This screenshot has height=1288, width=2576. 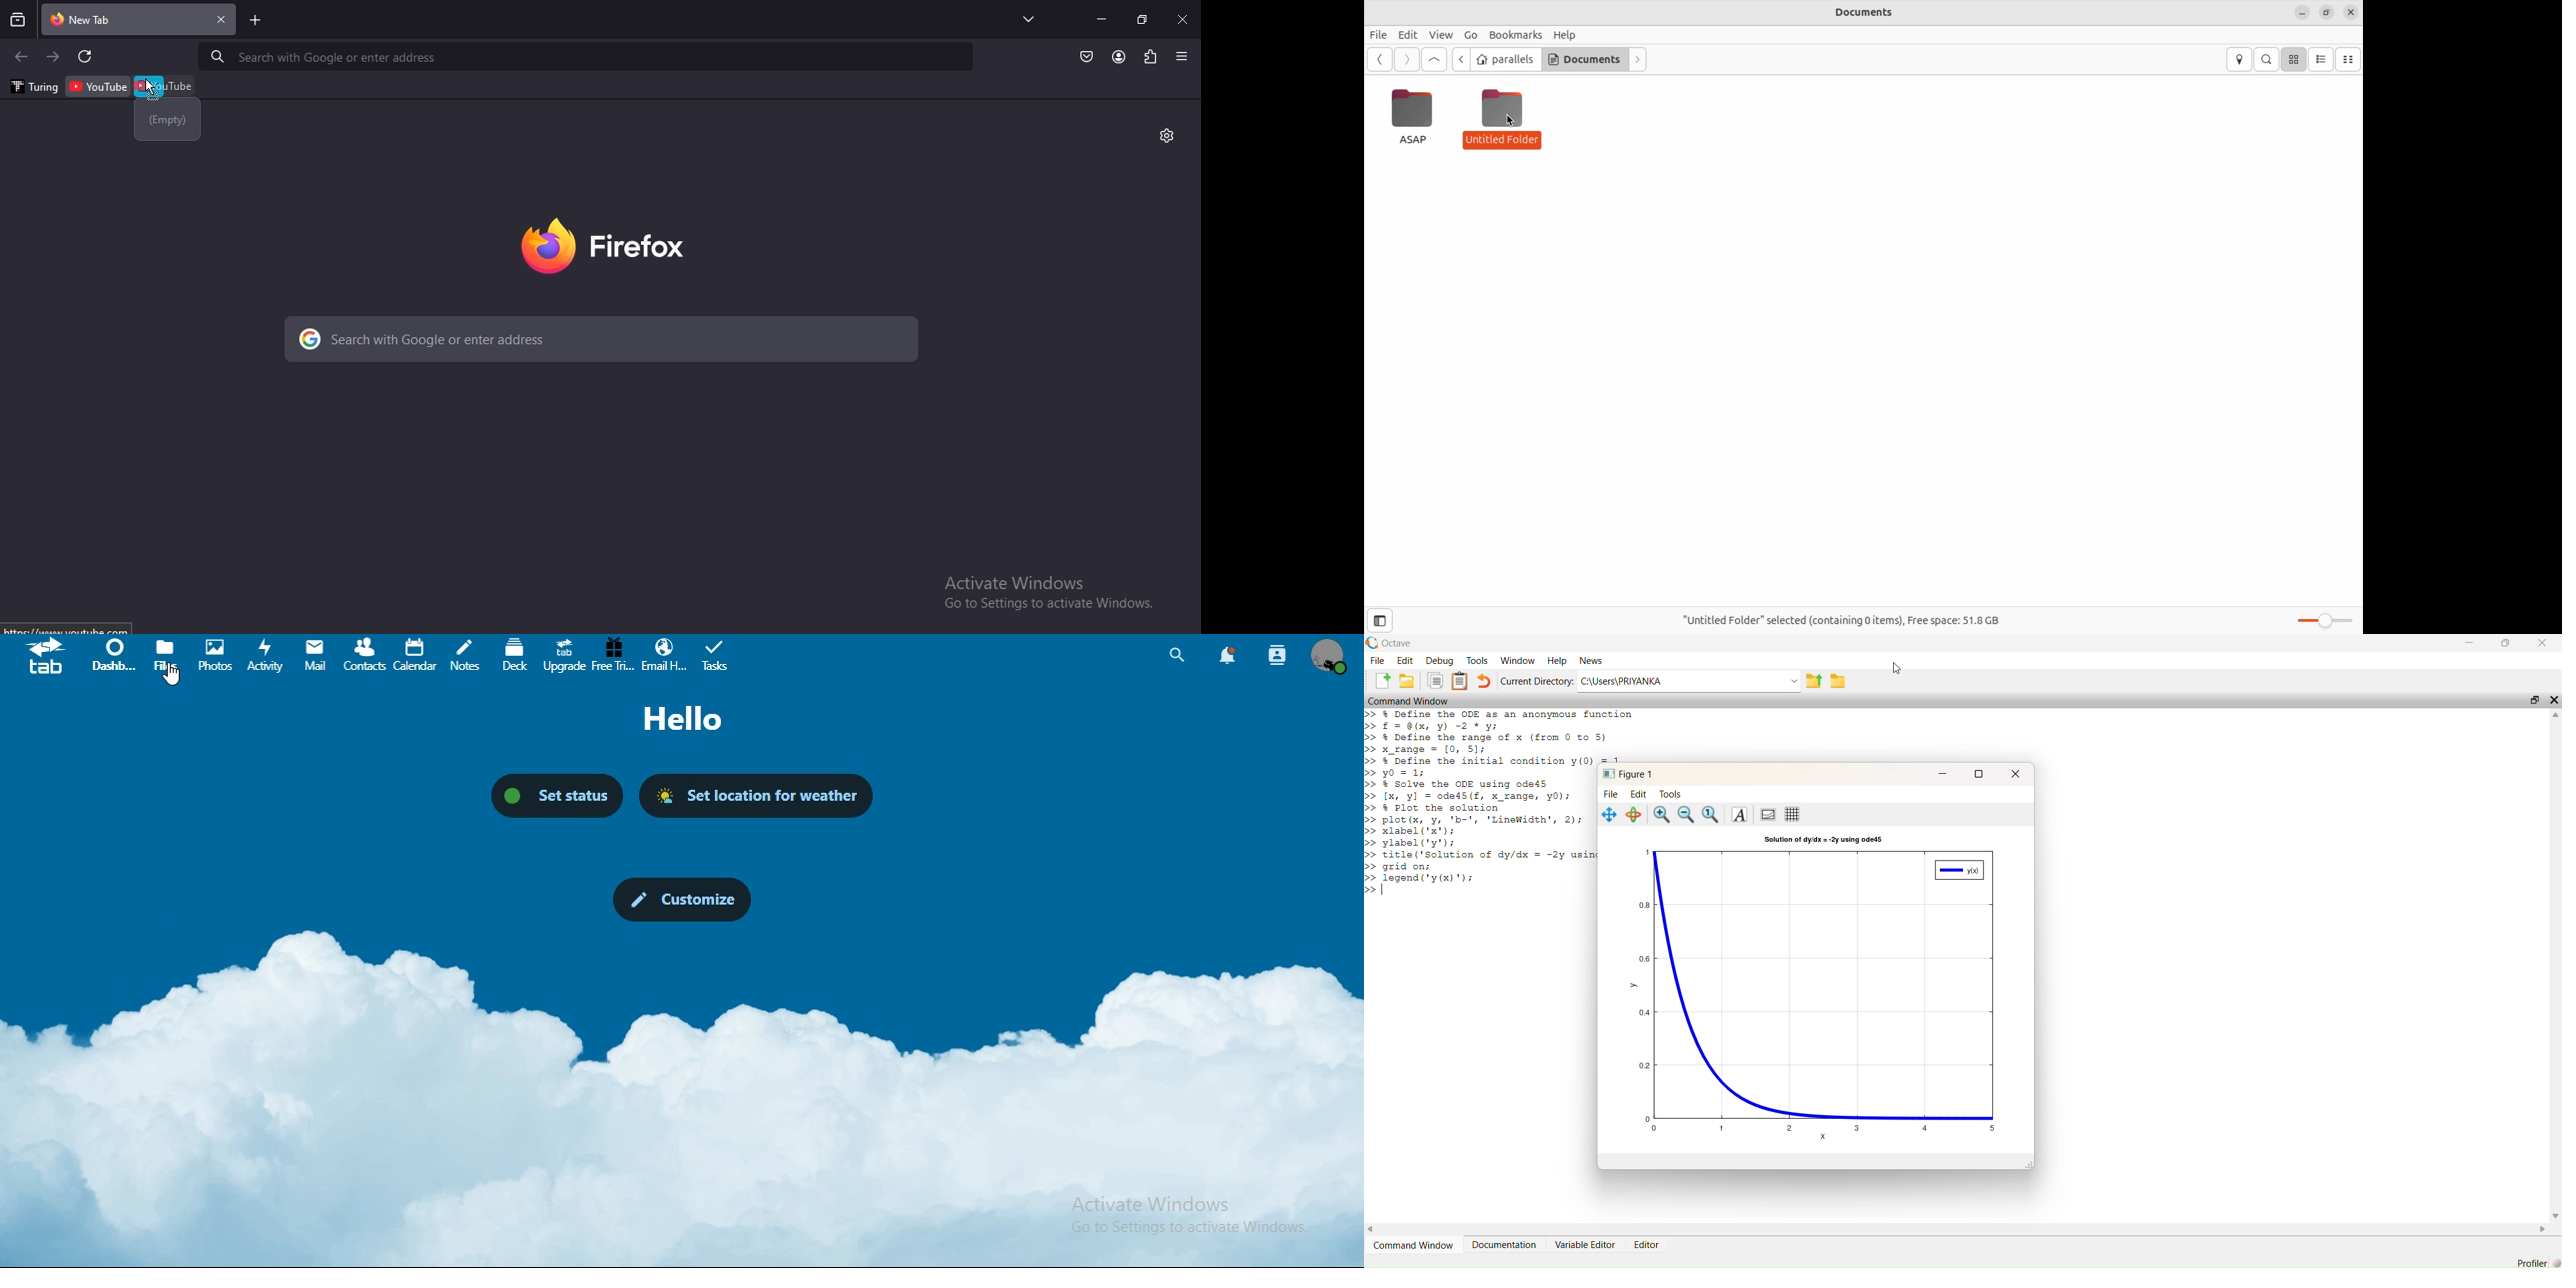 What do you see at coordinates (321, 58) in the screenshot?
I see `Search with Google or enter address` at bounding box center [321, 58].